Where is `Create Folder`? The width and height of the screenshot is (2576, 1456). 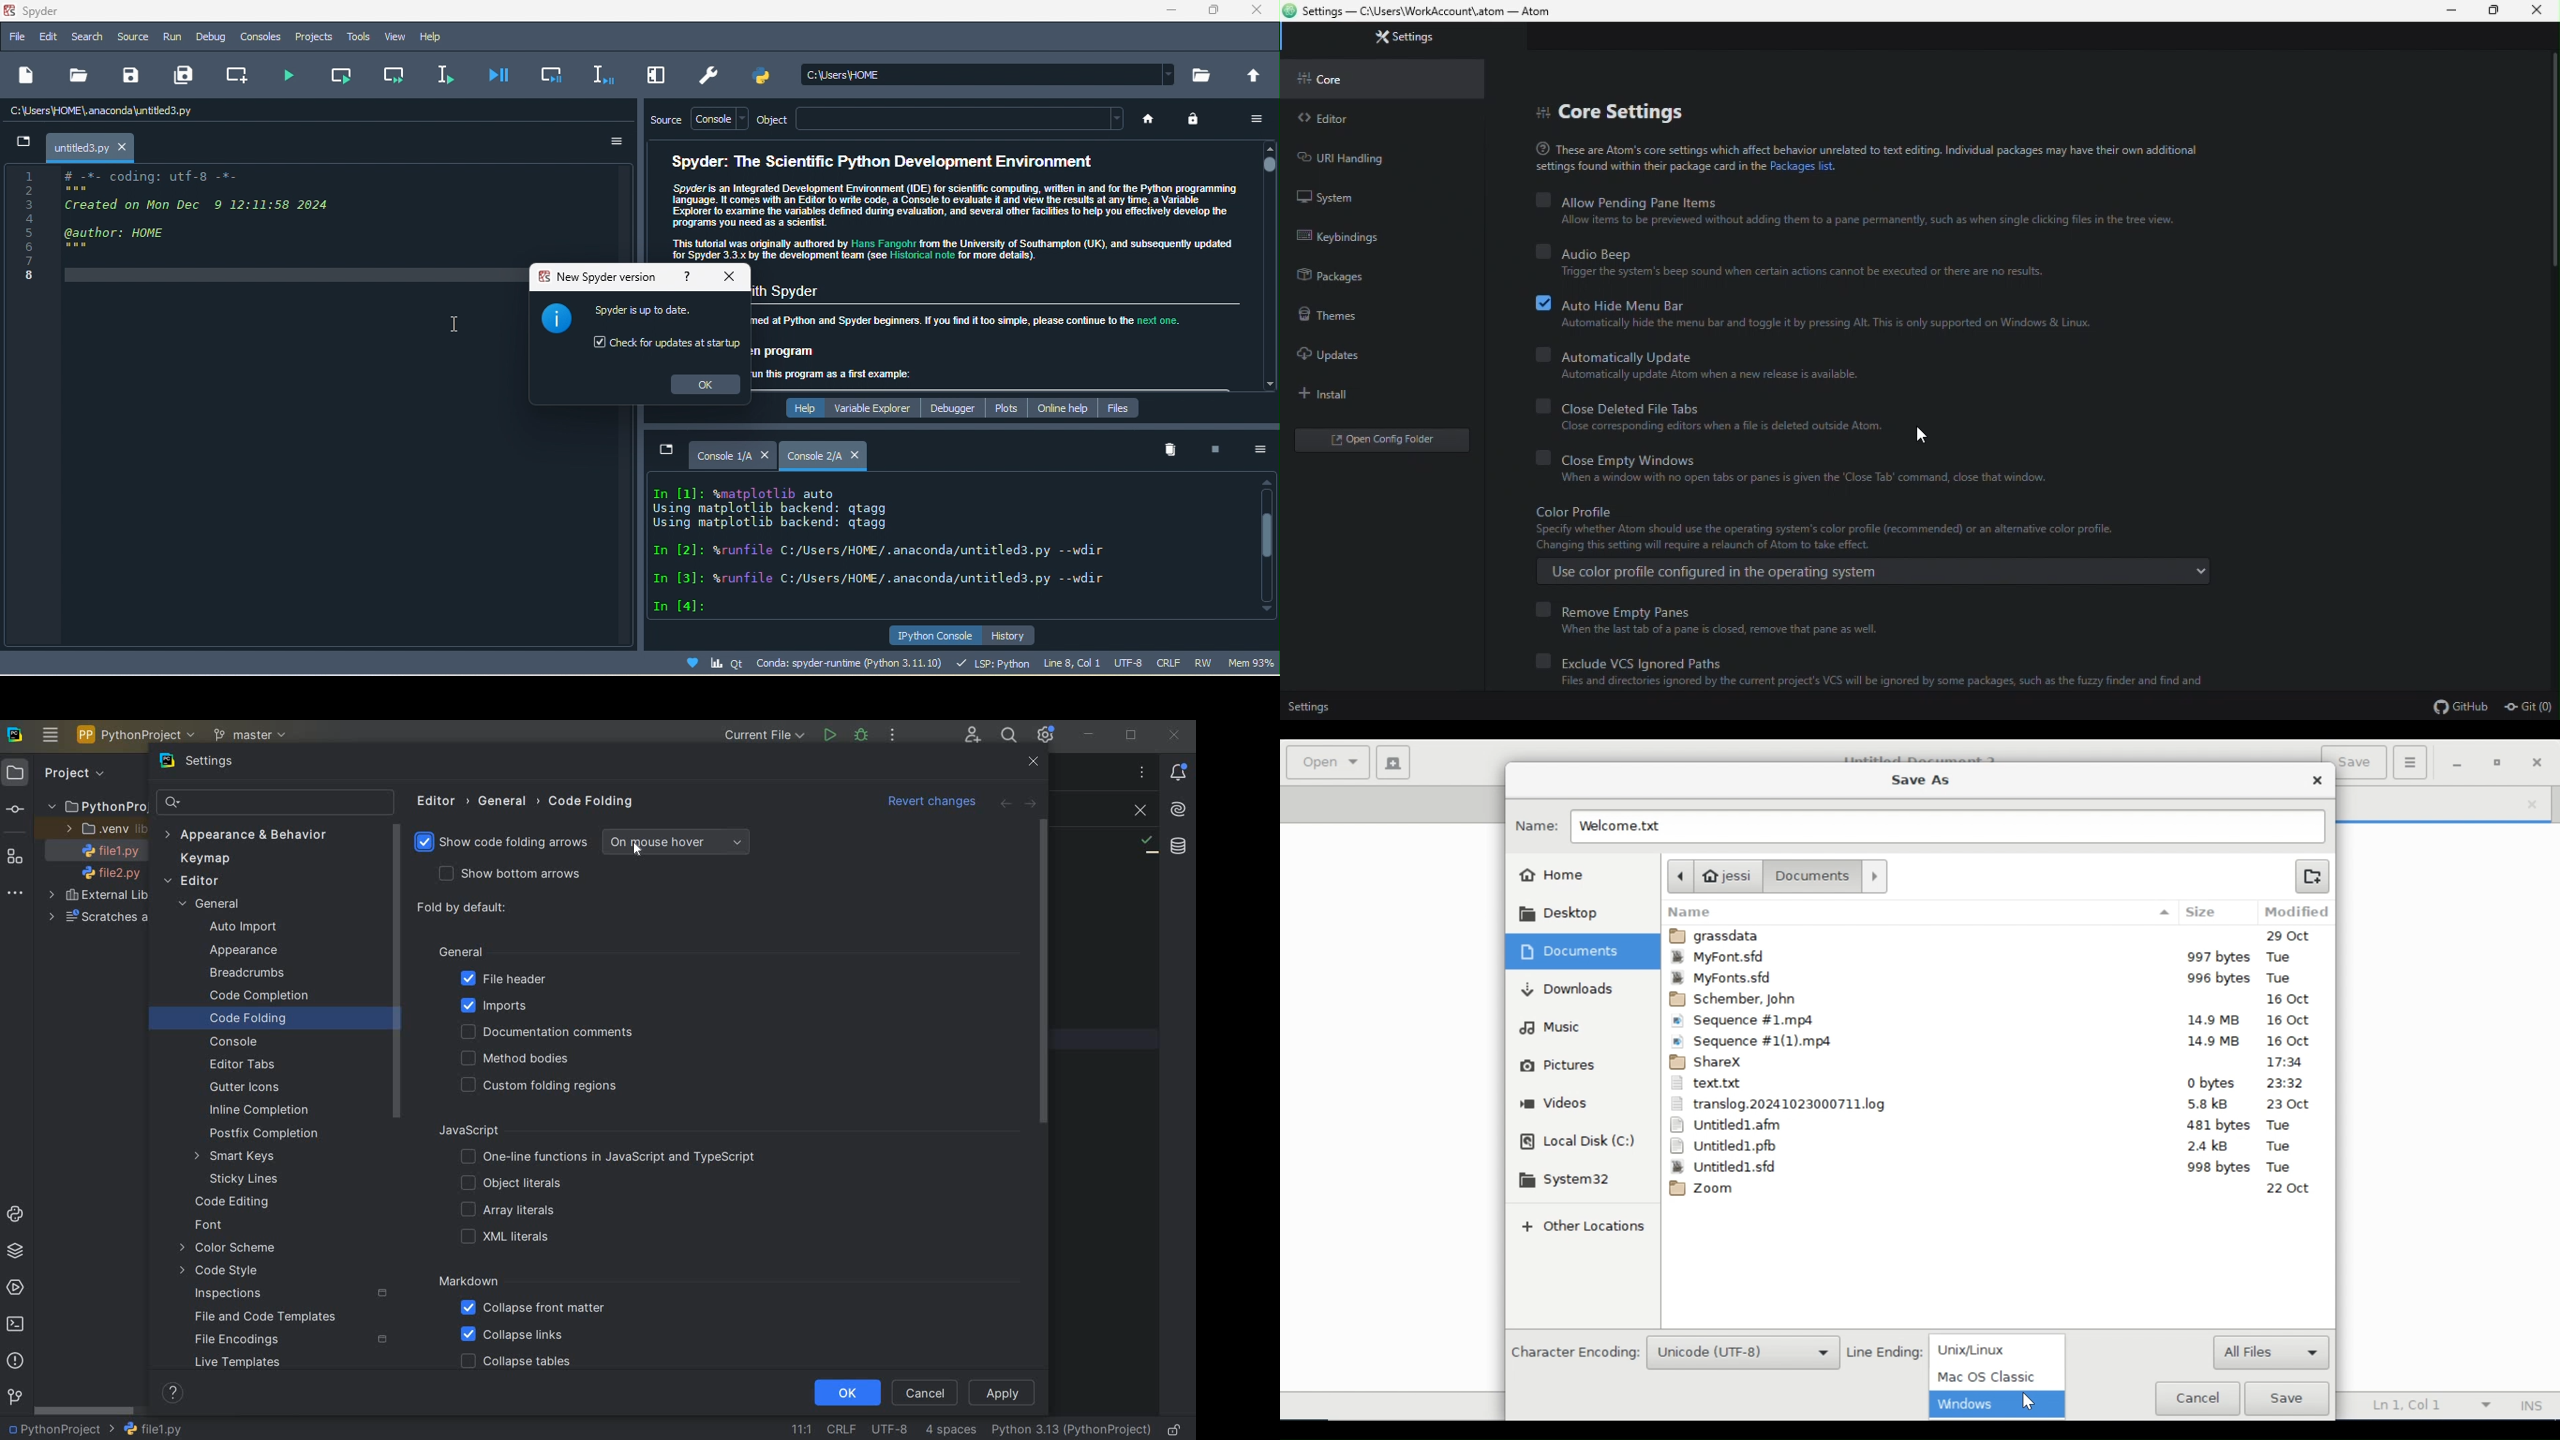
Create Folder is located at coordinates (2311, 875).